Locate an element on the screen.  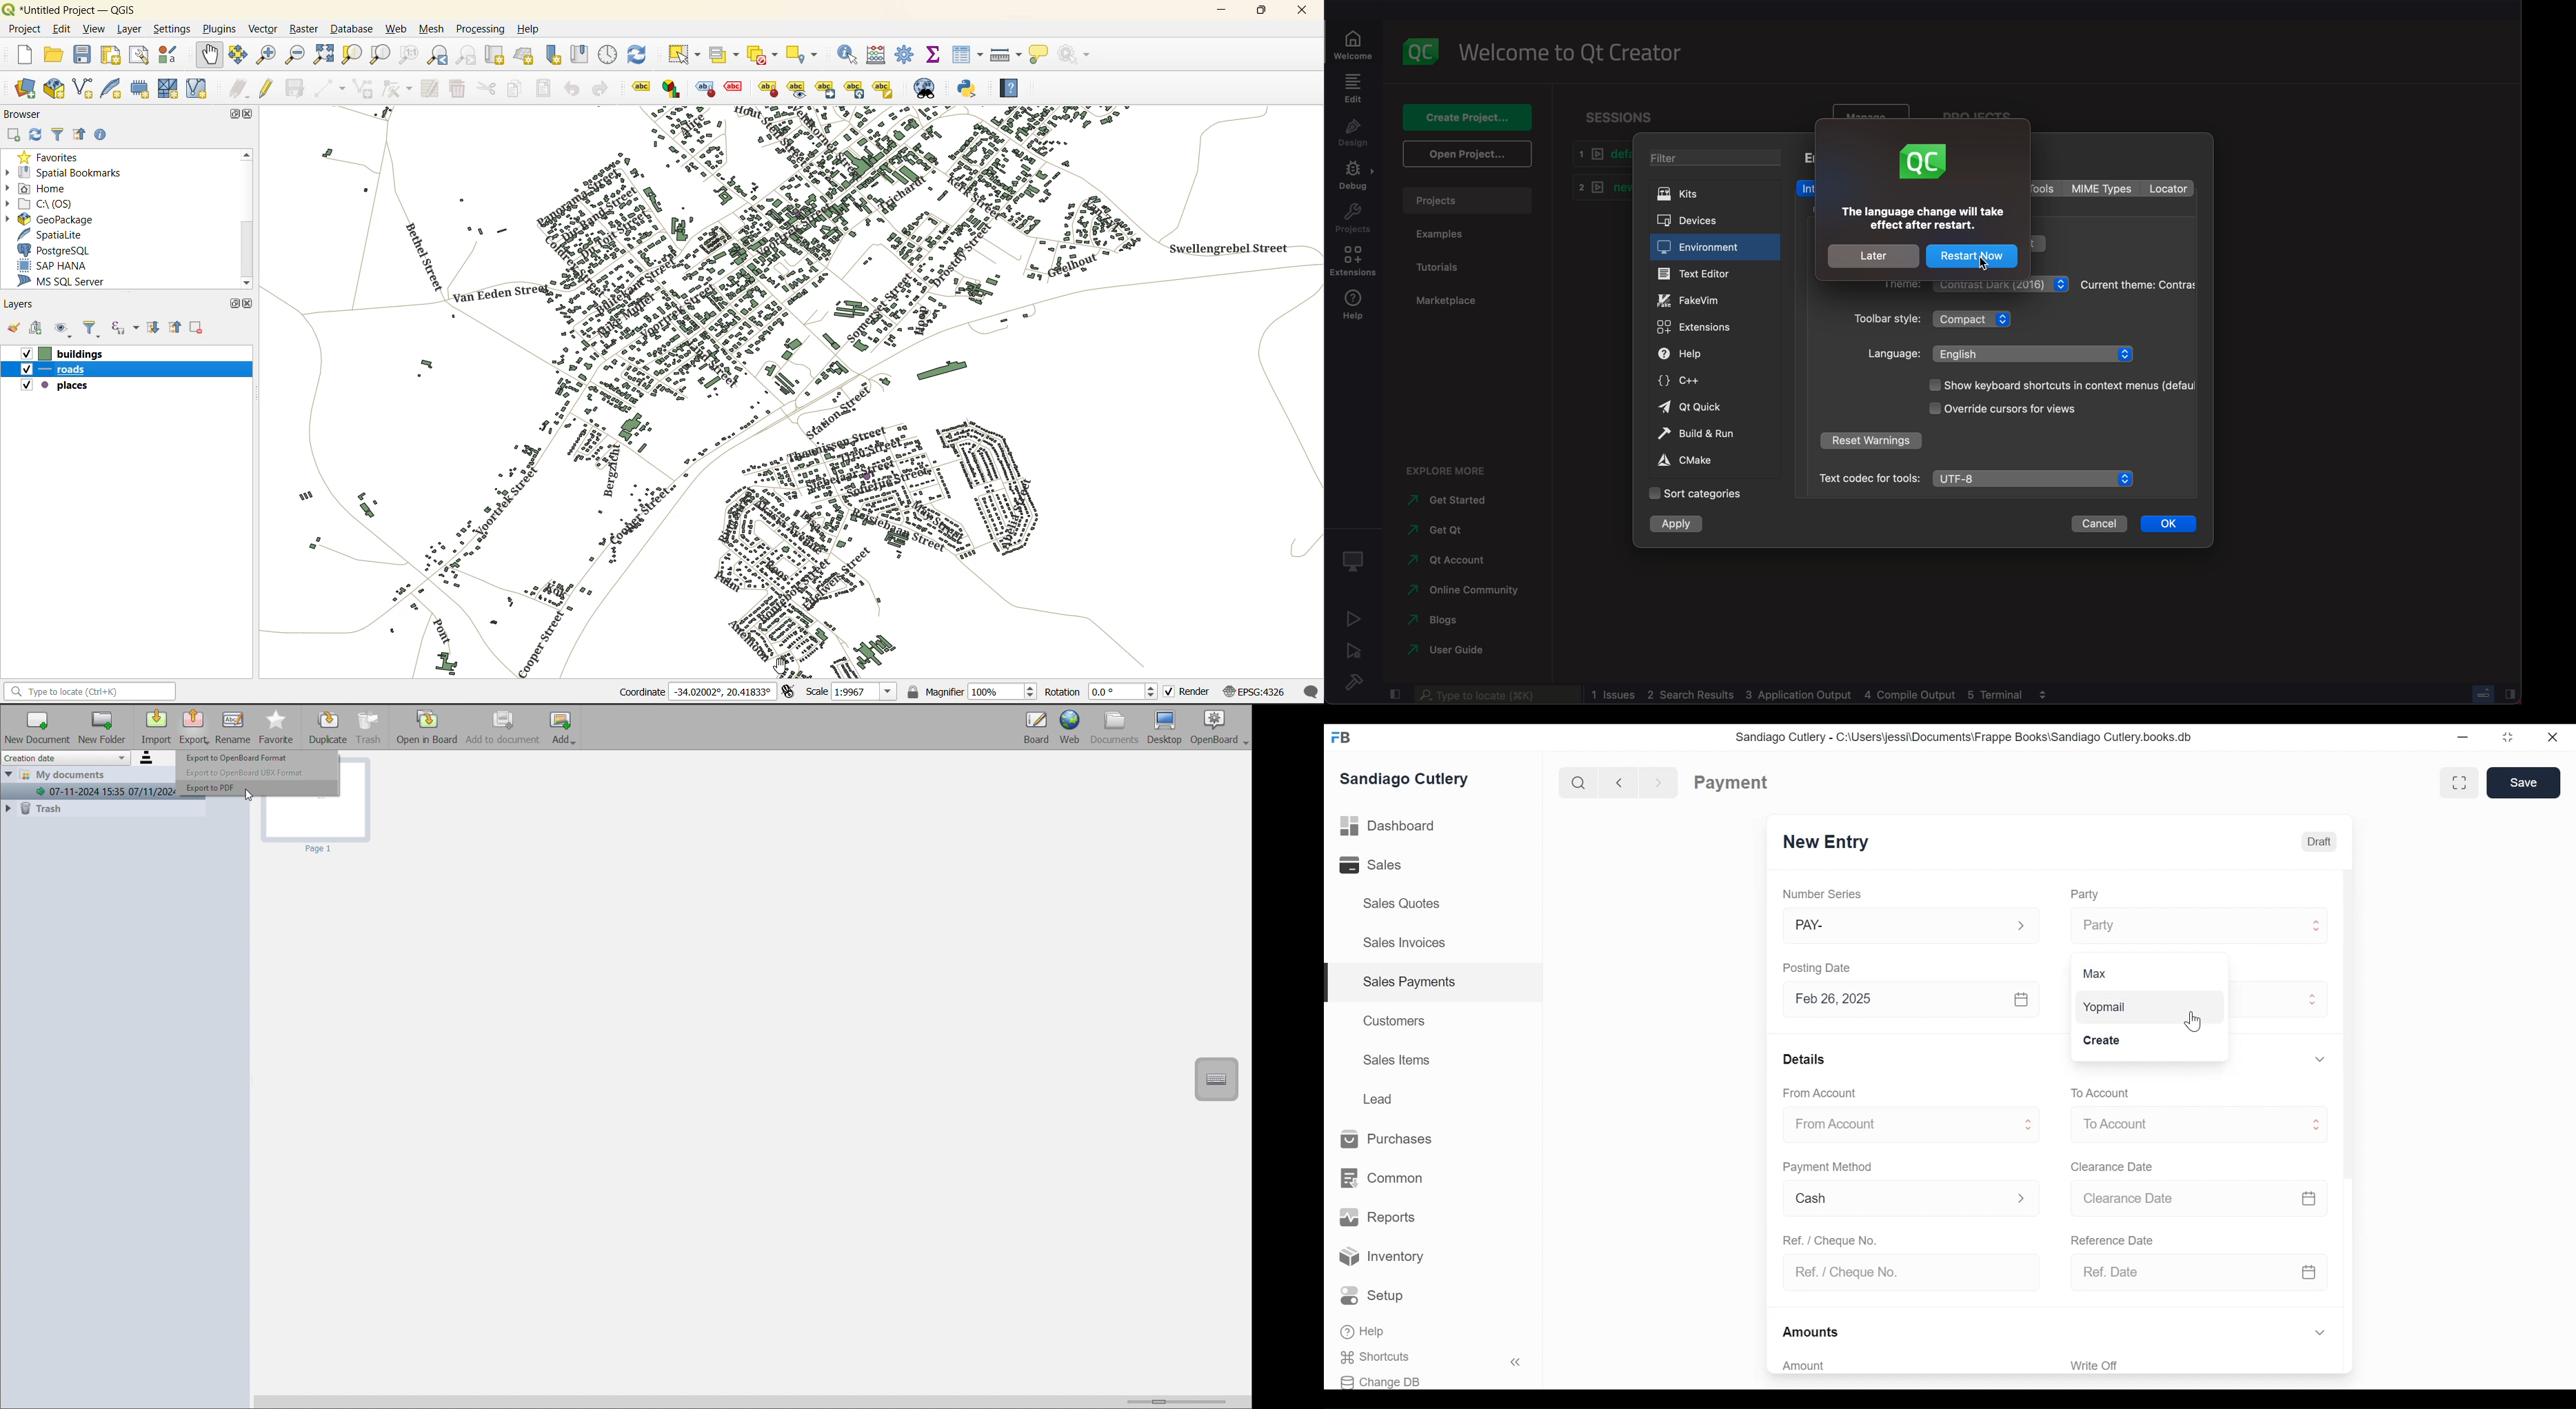
manage is located at coordinates (1868, 109).